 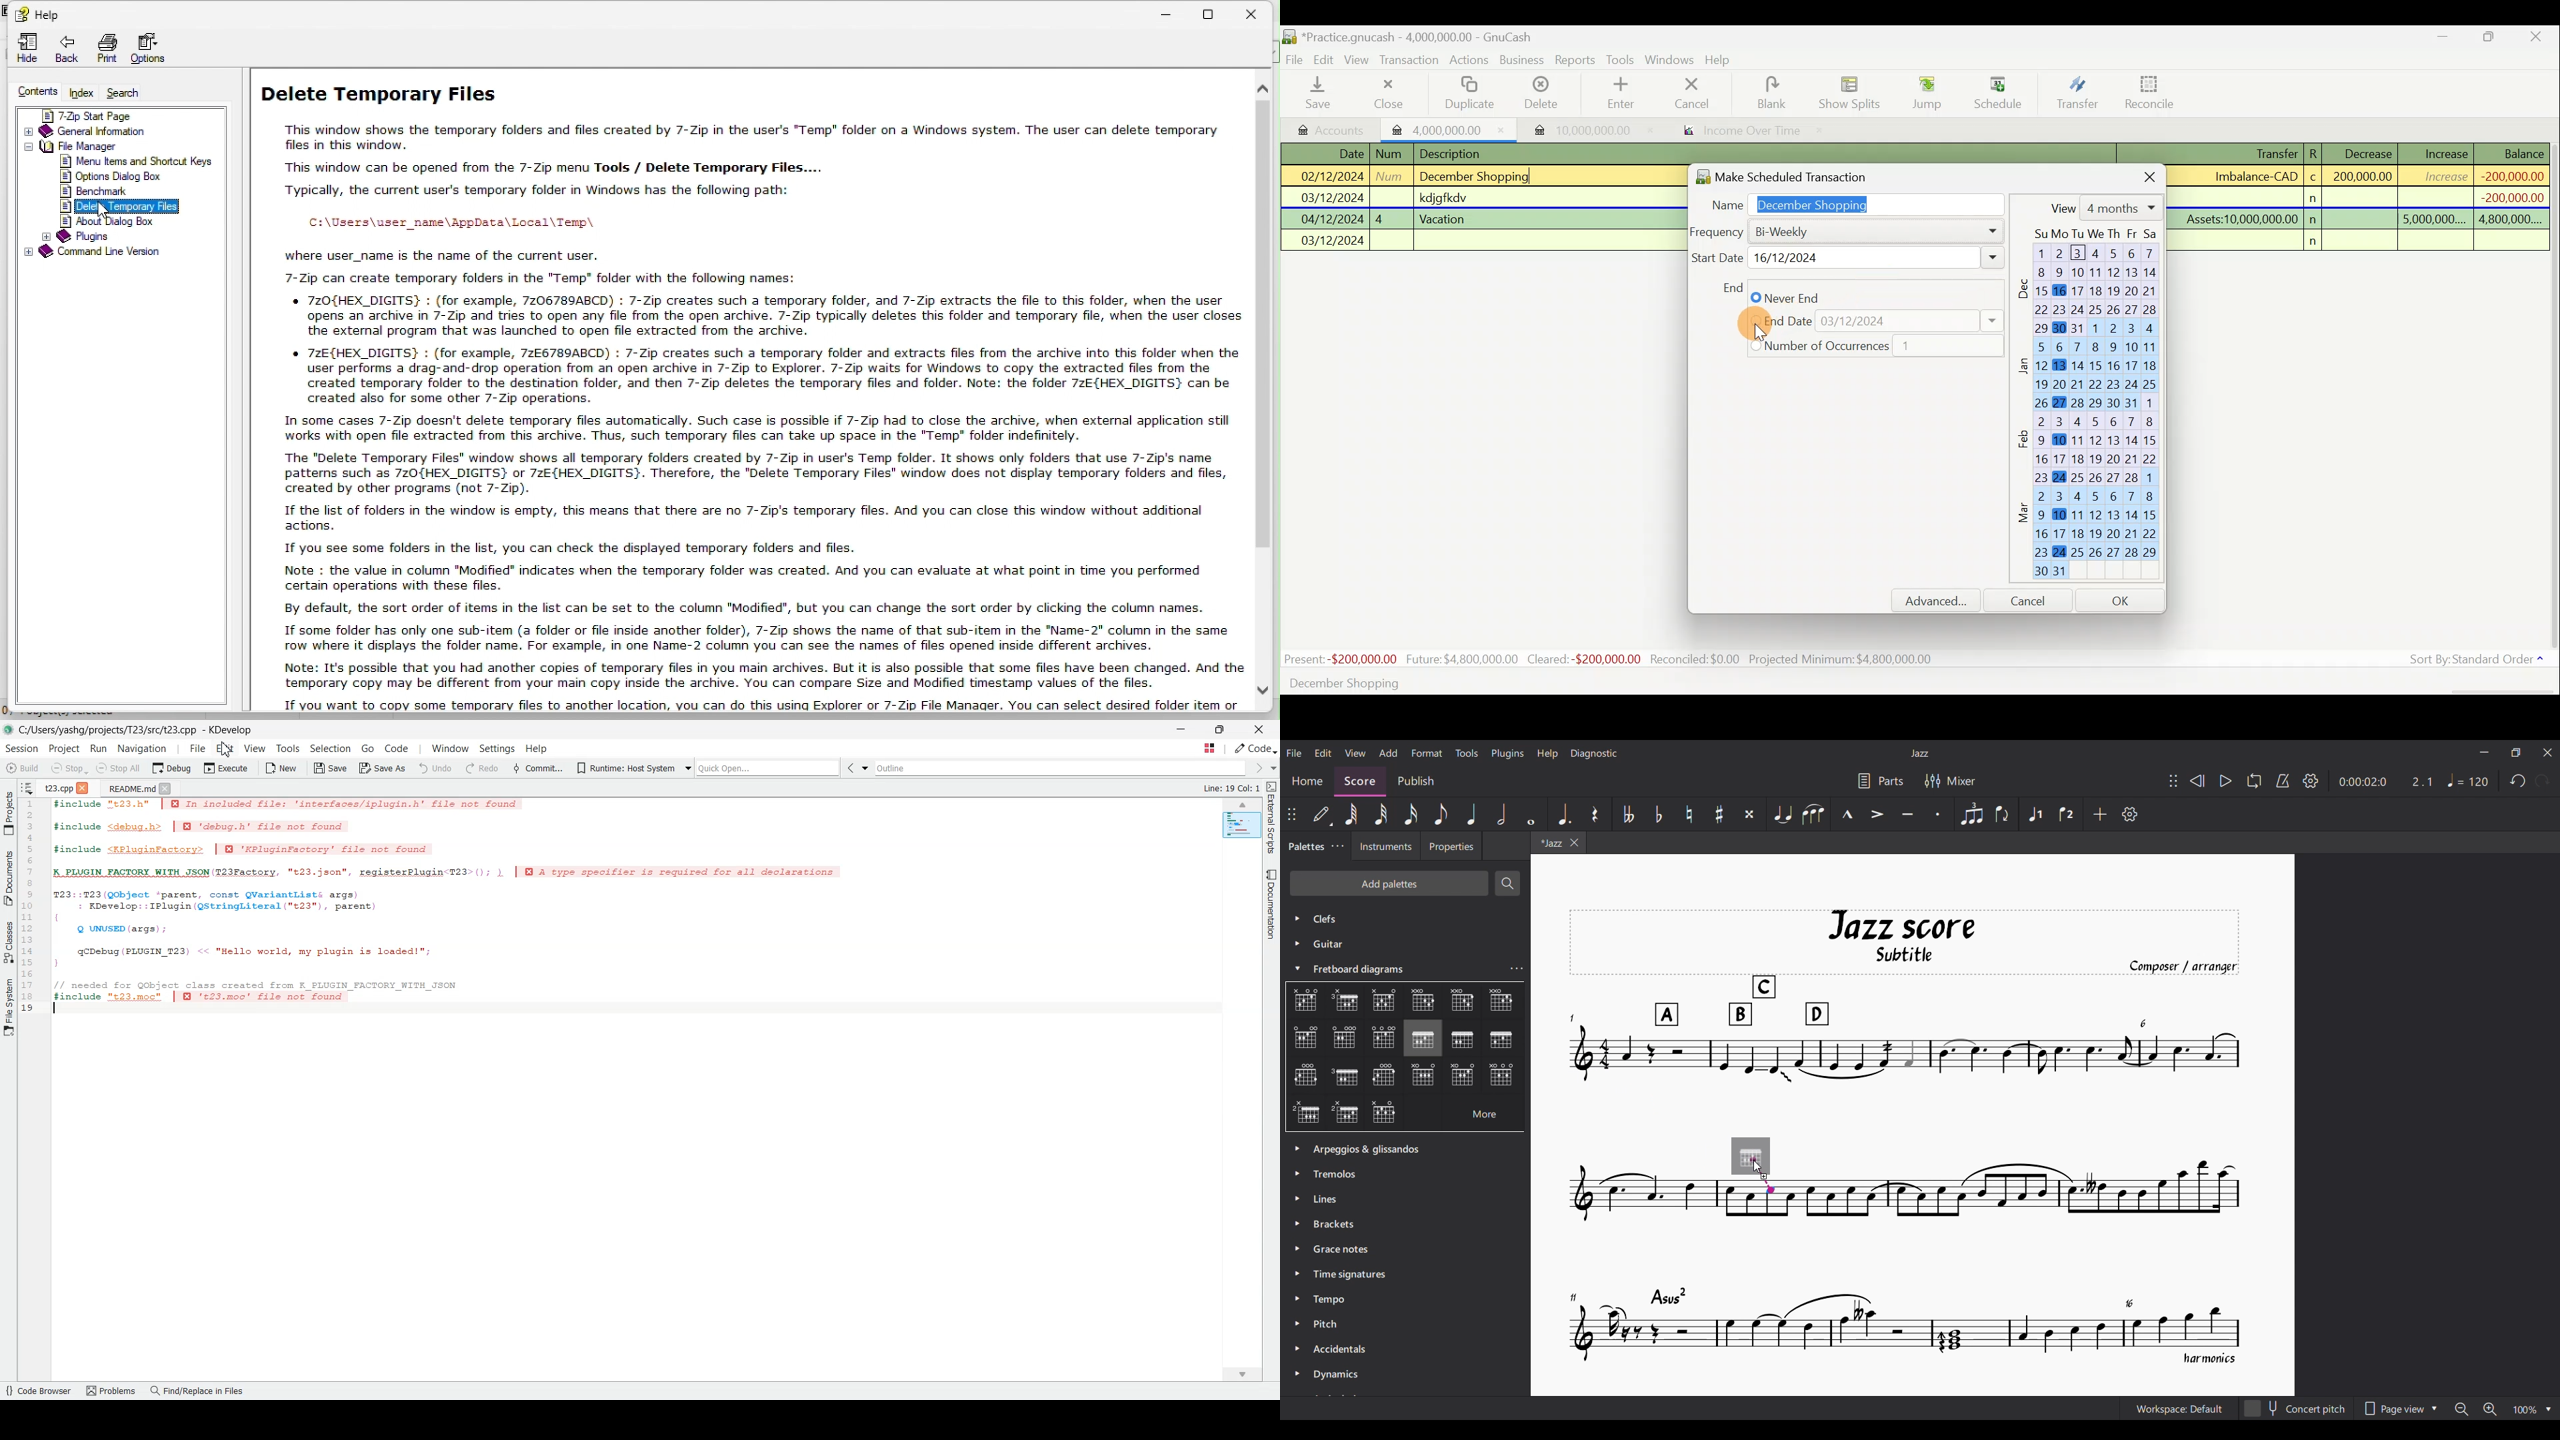 What do you see at coordinates (1345, 1076) in the screenshot?
I see `Chart 13` at bounding box center [1345, 1076].